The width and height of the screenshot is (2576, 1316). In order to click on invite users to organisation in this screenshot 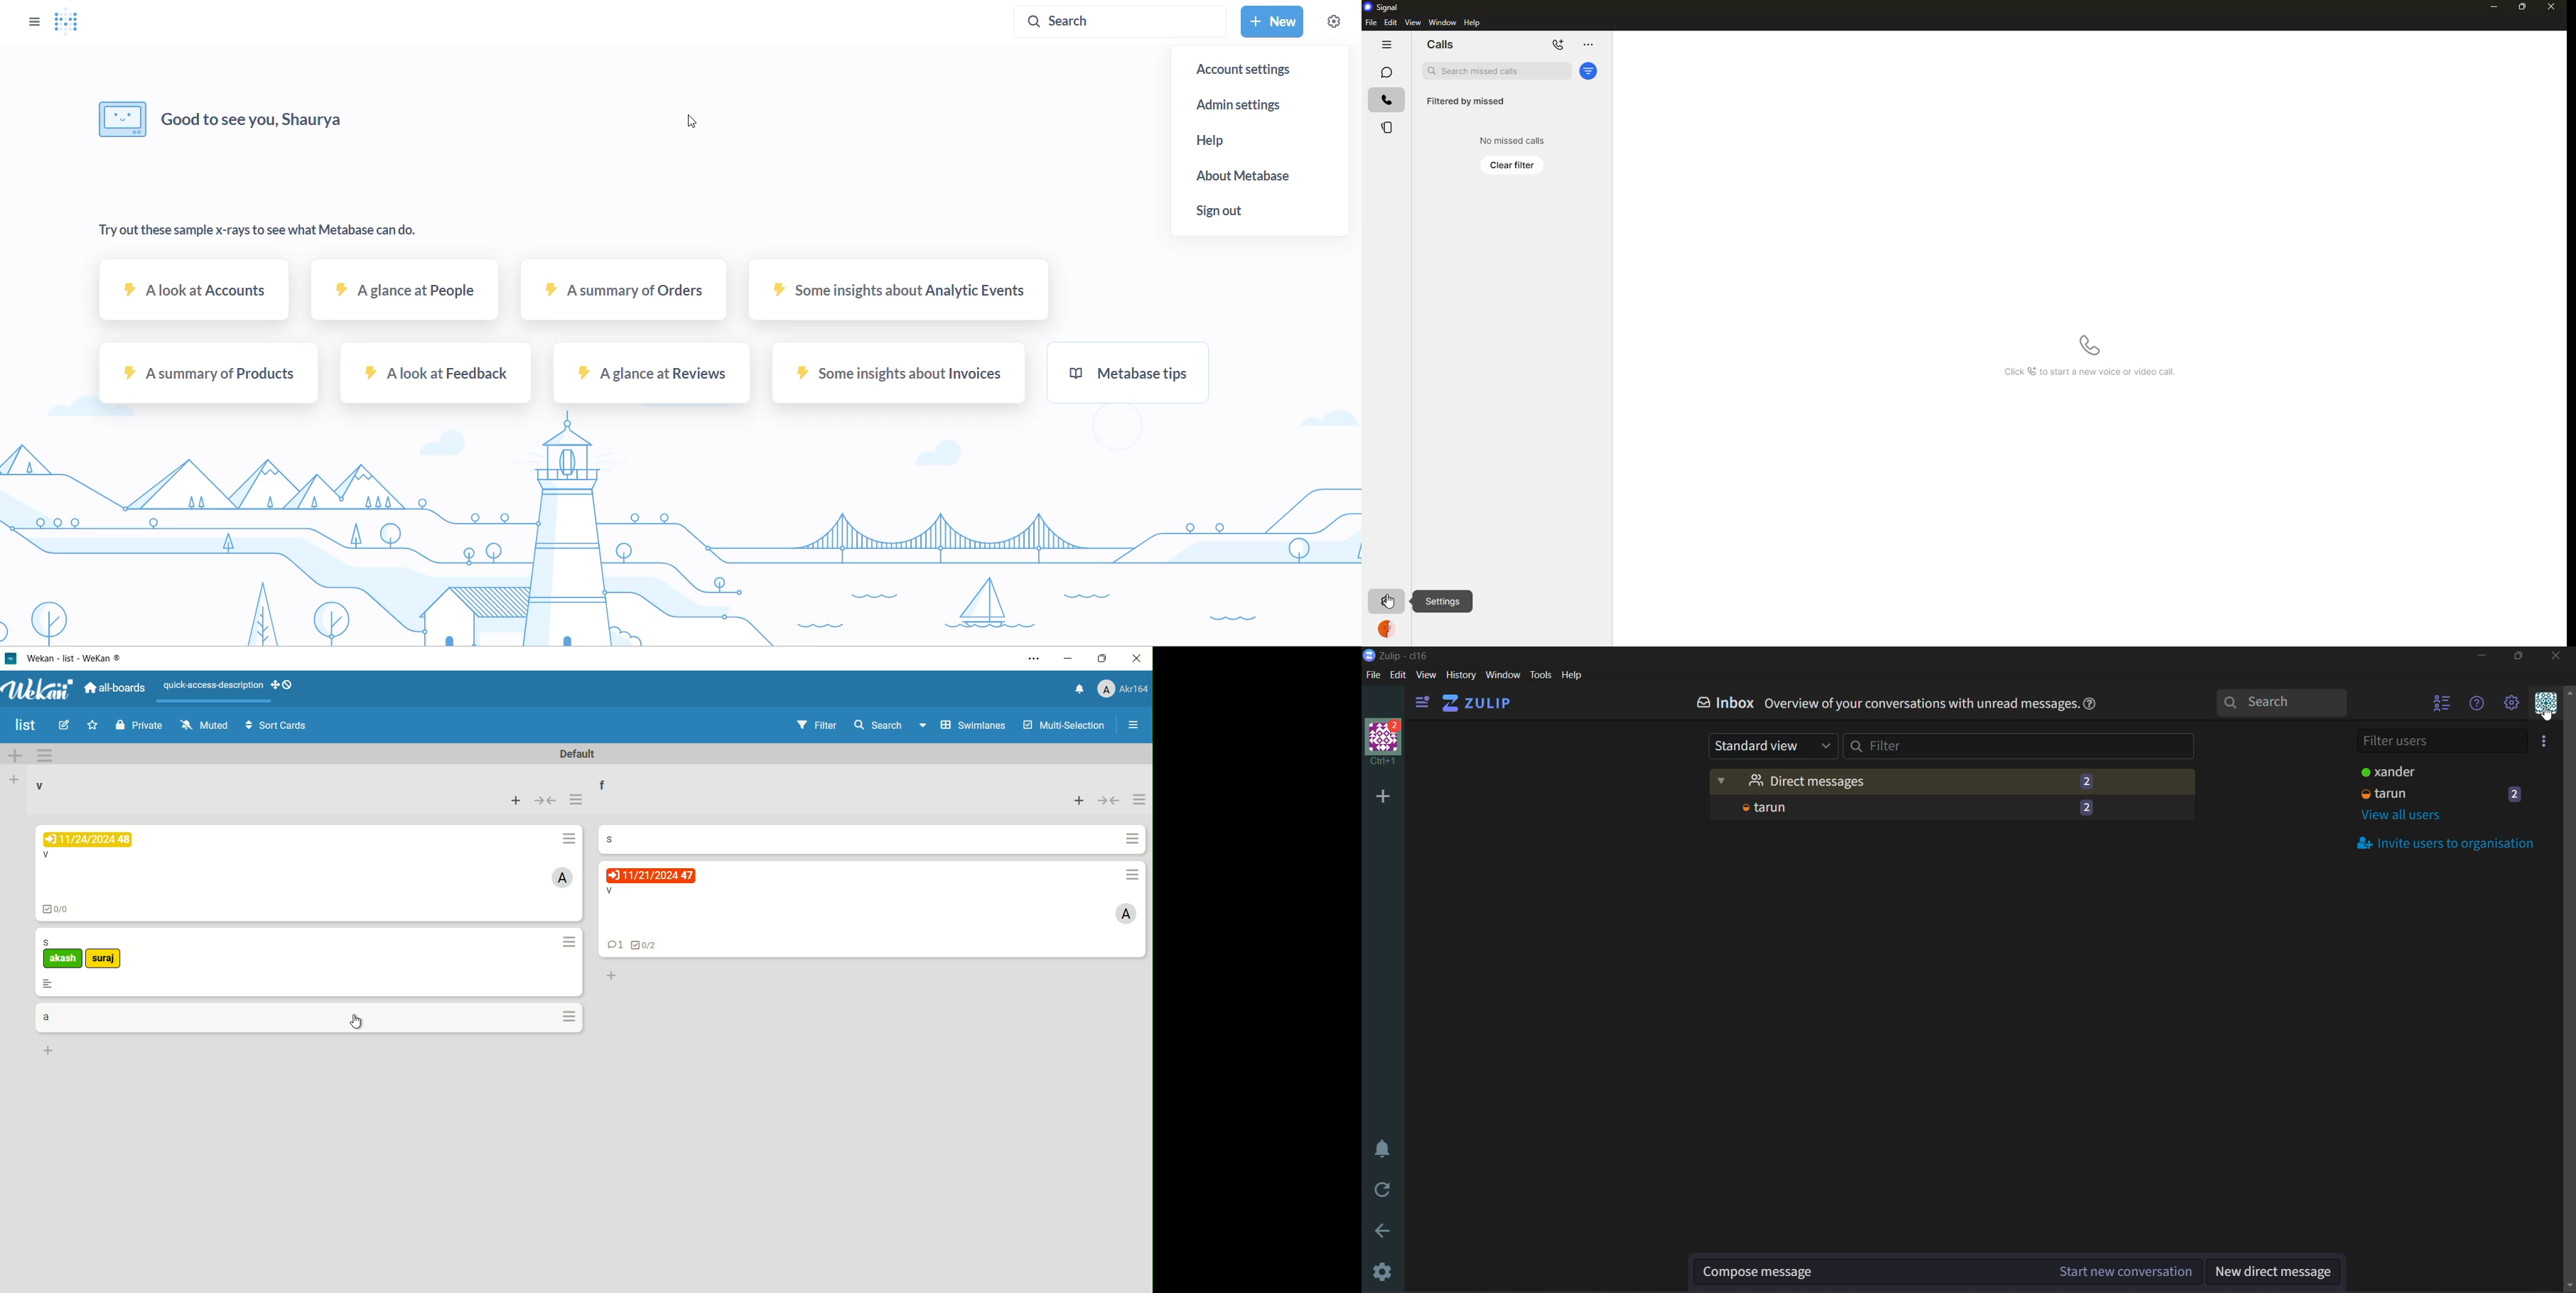, I will do `click(2547, 743)`.